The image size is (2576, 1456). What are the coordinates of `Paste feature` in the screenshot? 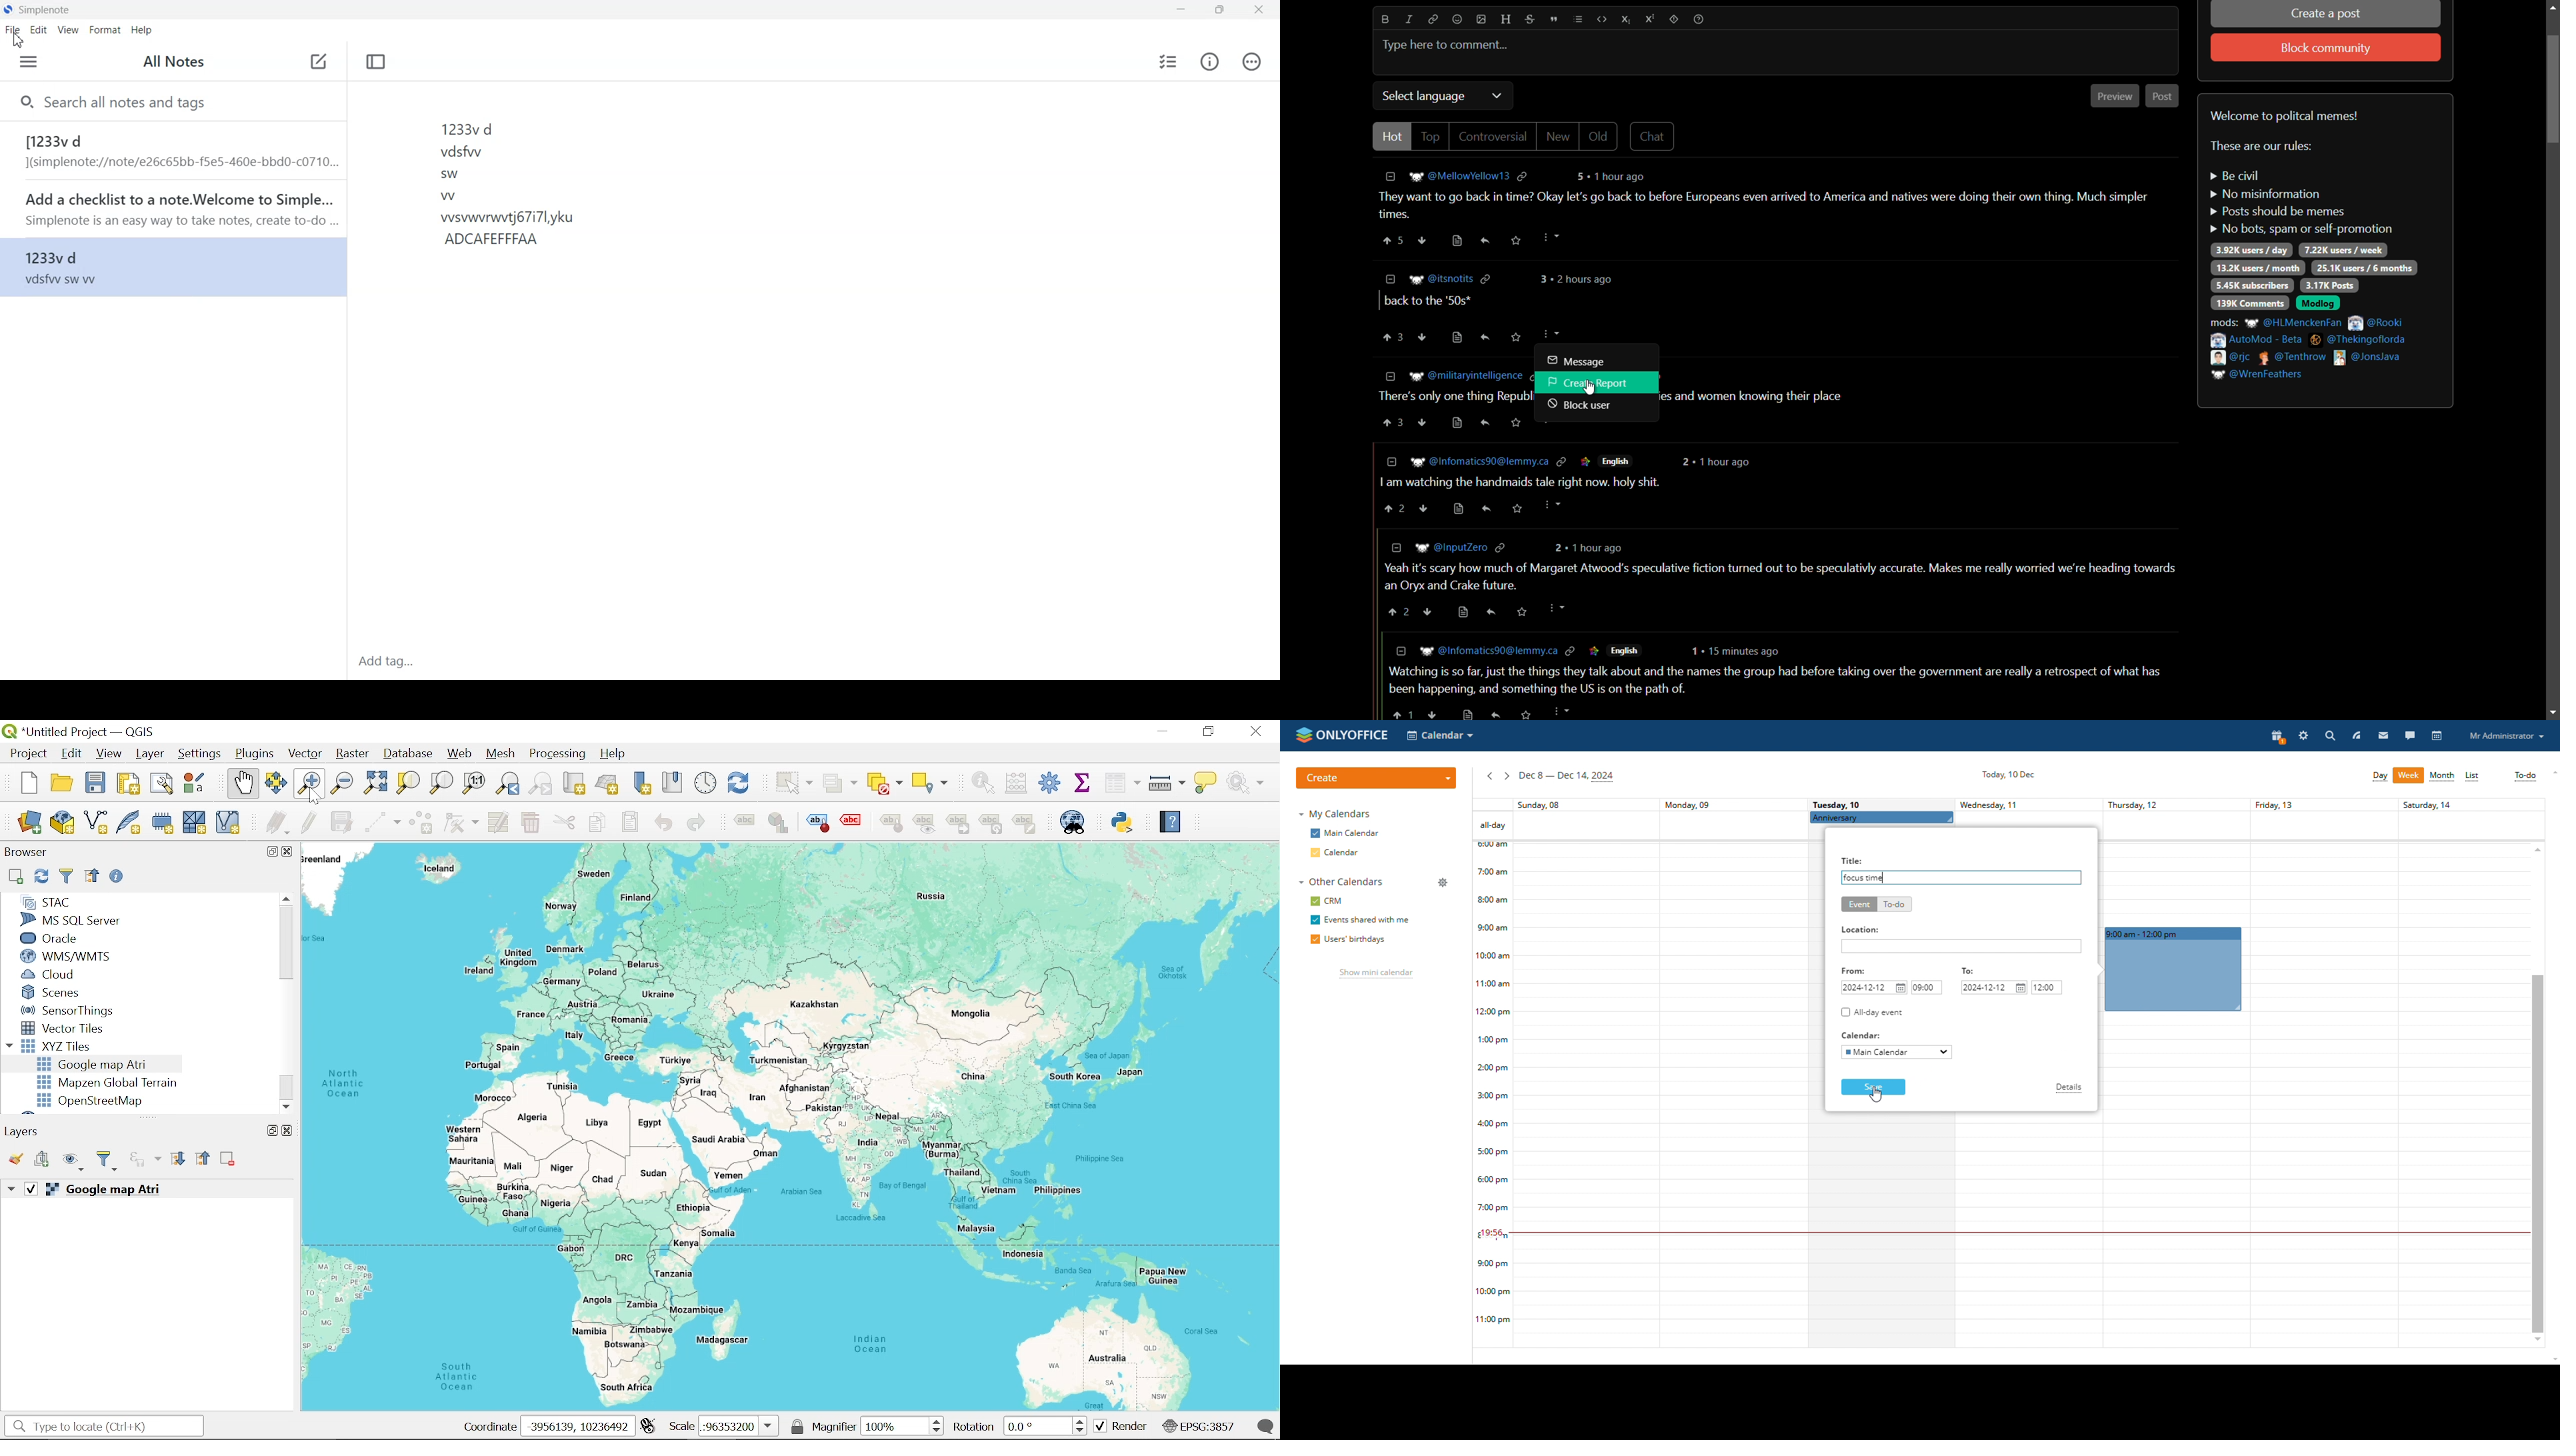 It's located at (631, 822).